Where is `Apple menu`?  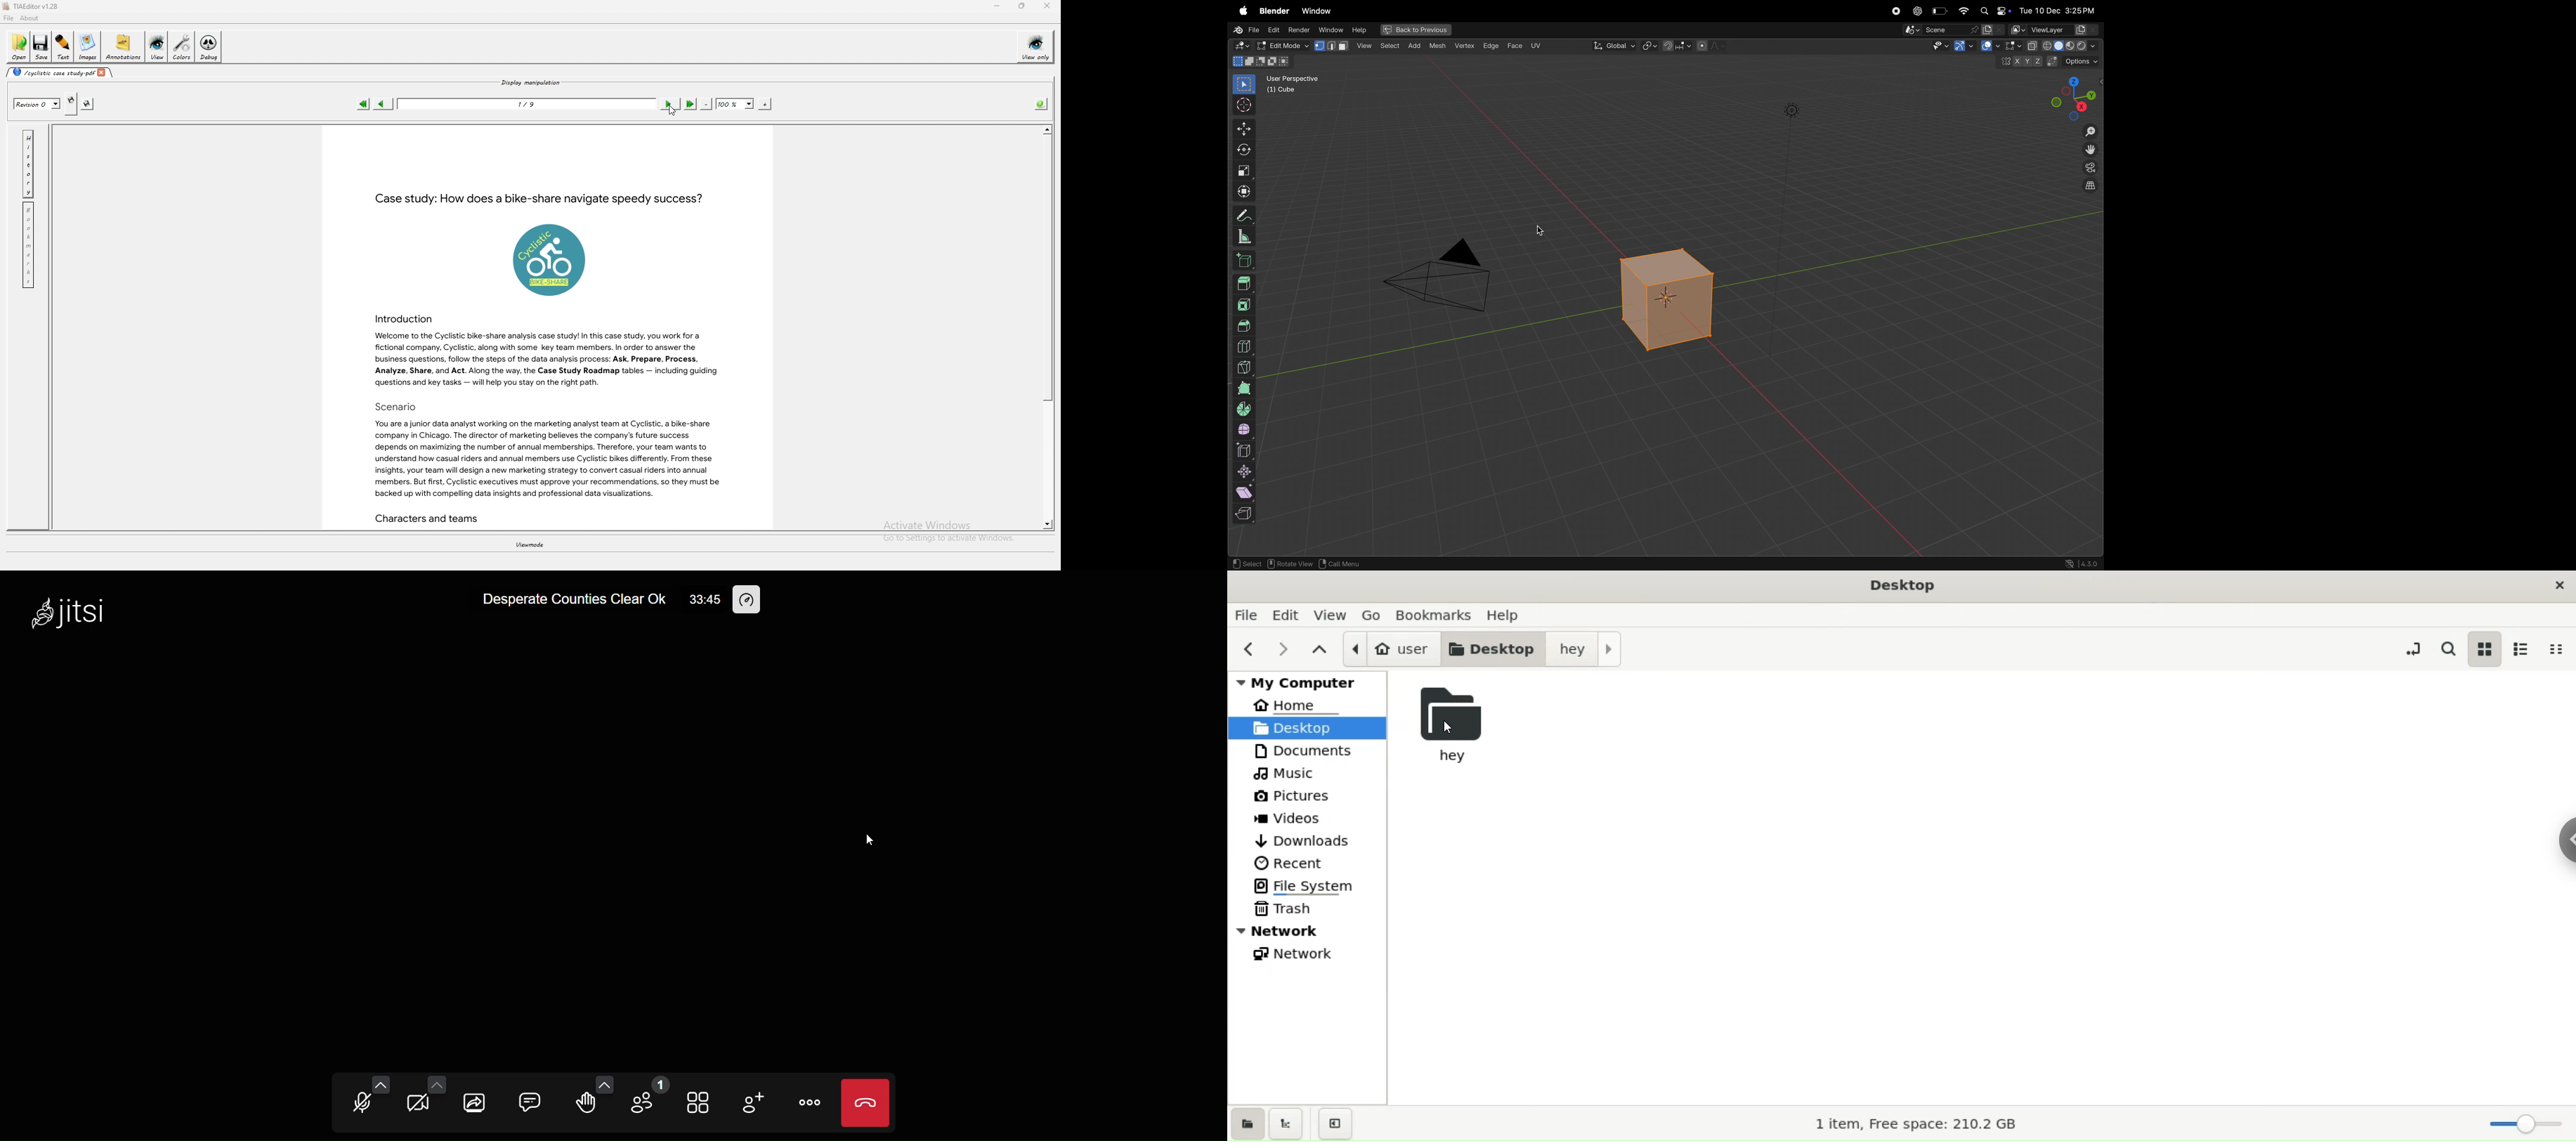 Apple menu is located at coordinates (1239, 11).